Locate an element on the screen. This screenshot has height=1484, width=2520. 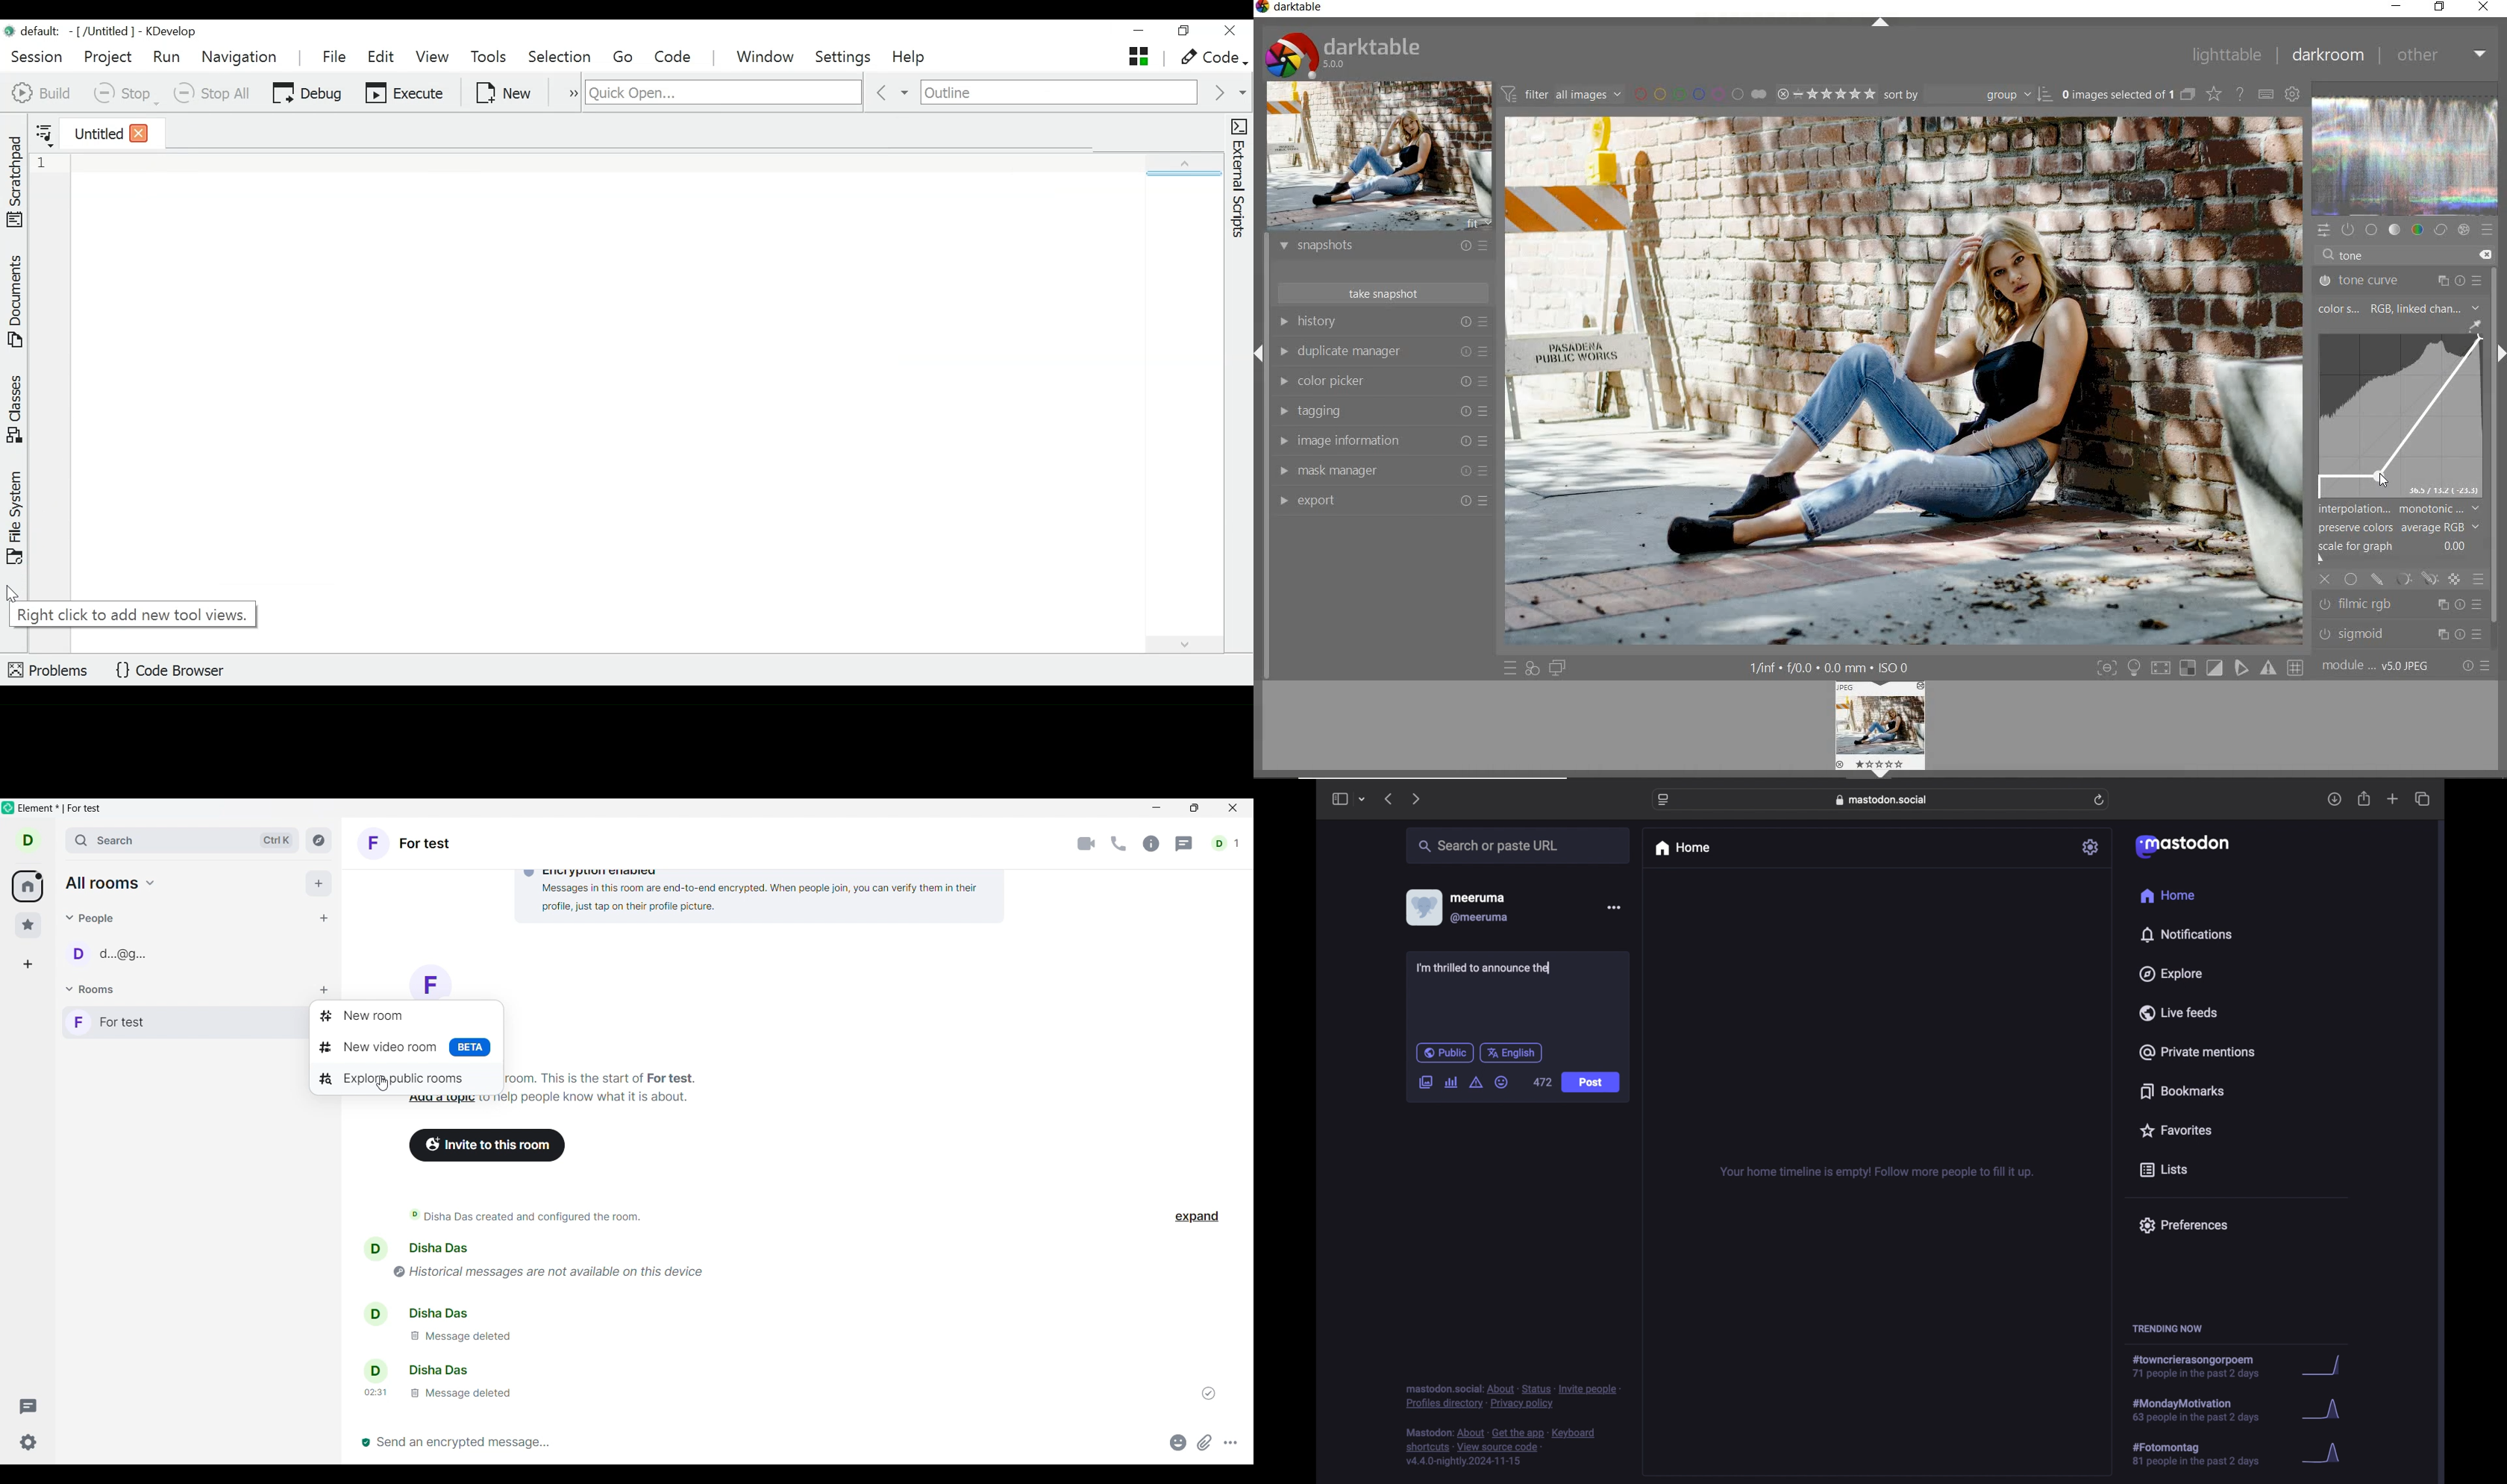
footnote is located at coordinates (1513, 1397).